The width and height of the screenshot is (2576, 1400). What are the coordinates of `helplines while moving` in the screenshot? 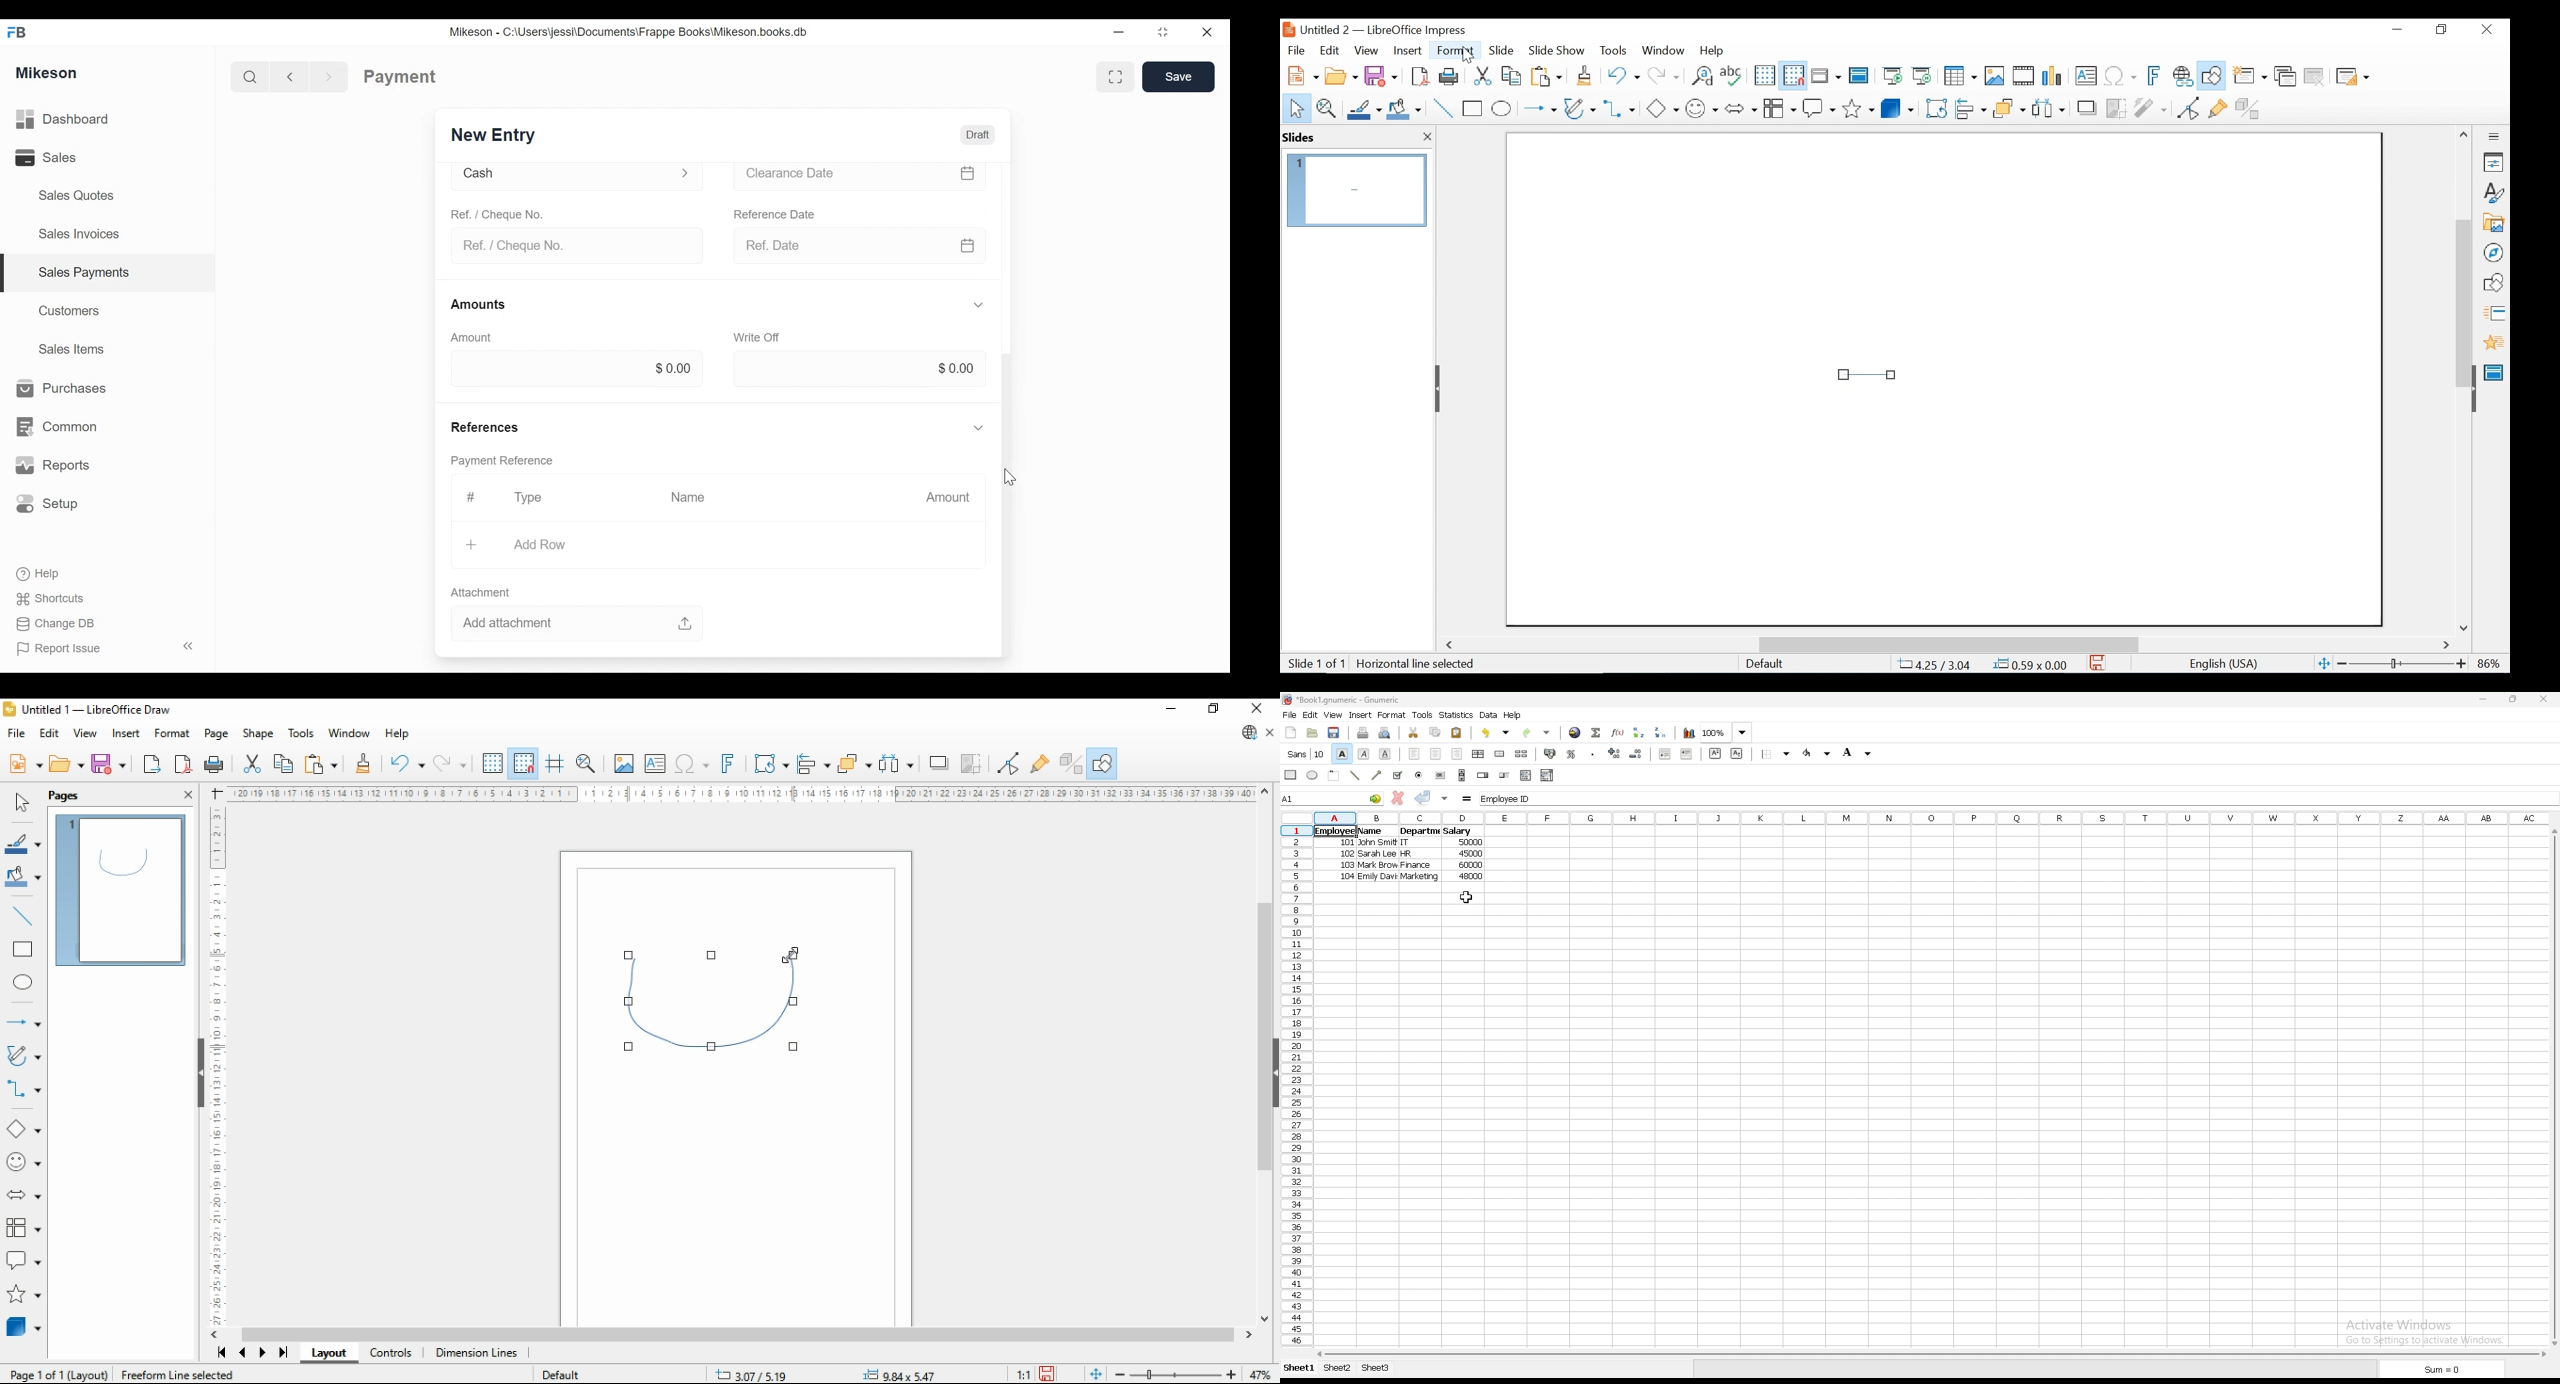 It's located at (554, 764).